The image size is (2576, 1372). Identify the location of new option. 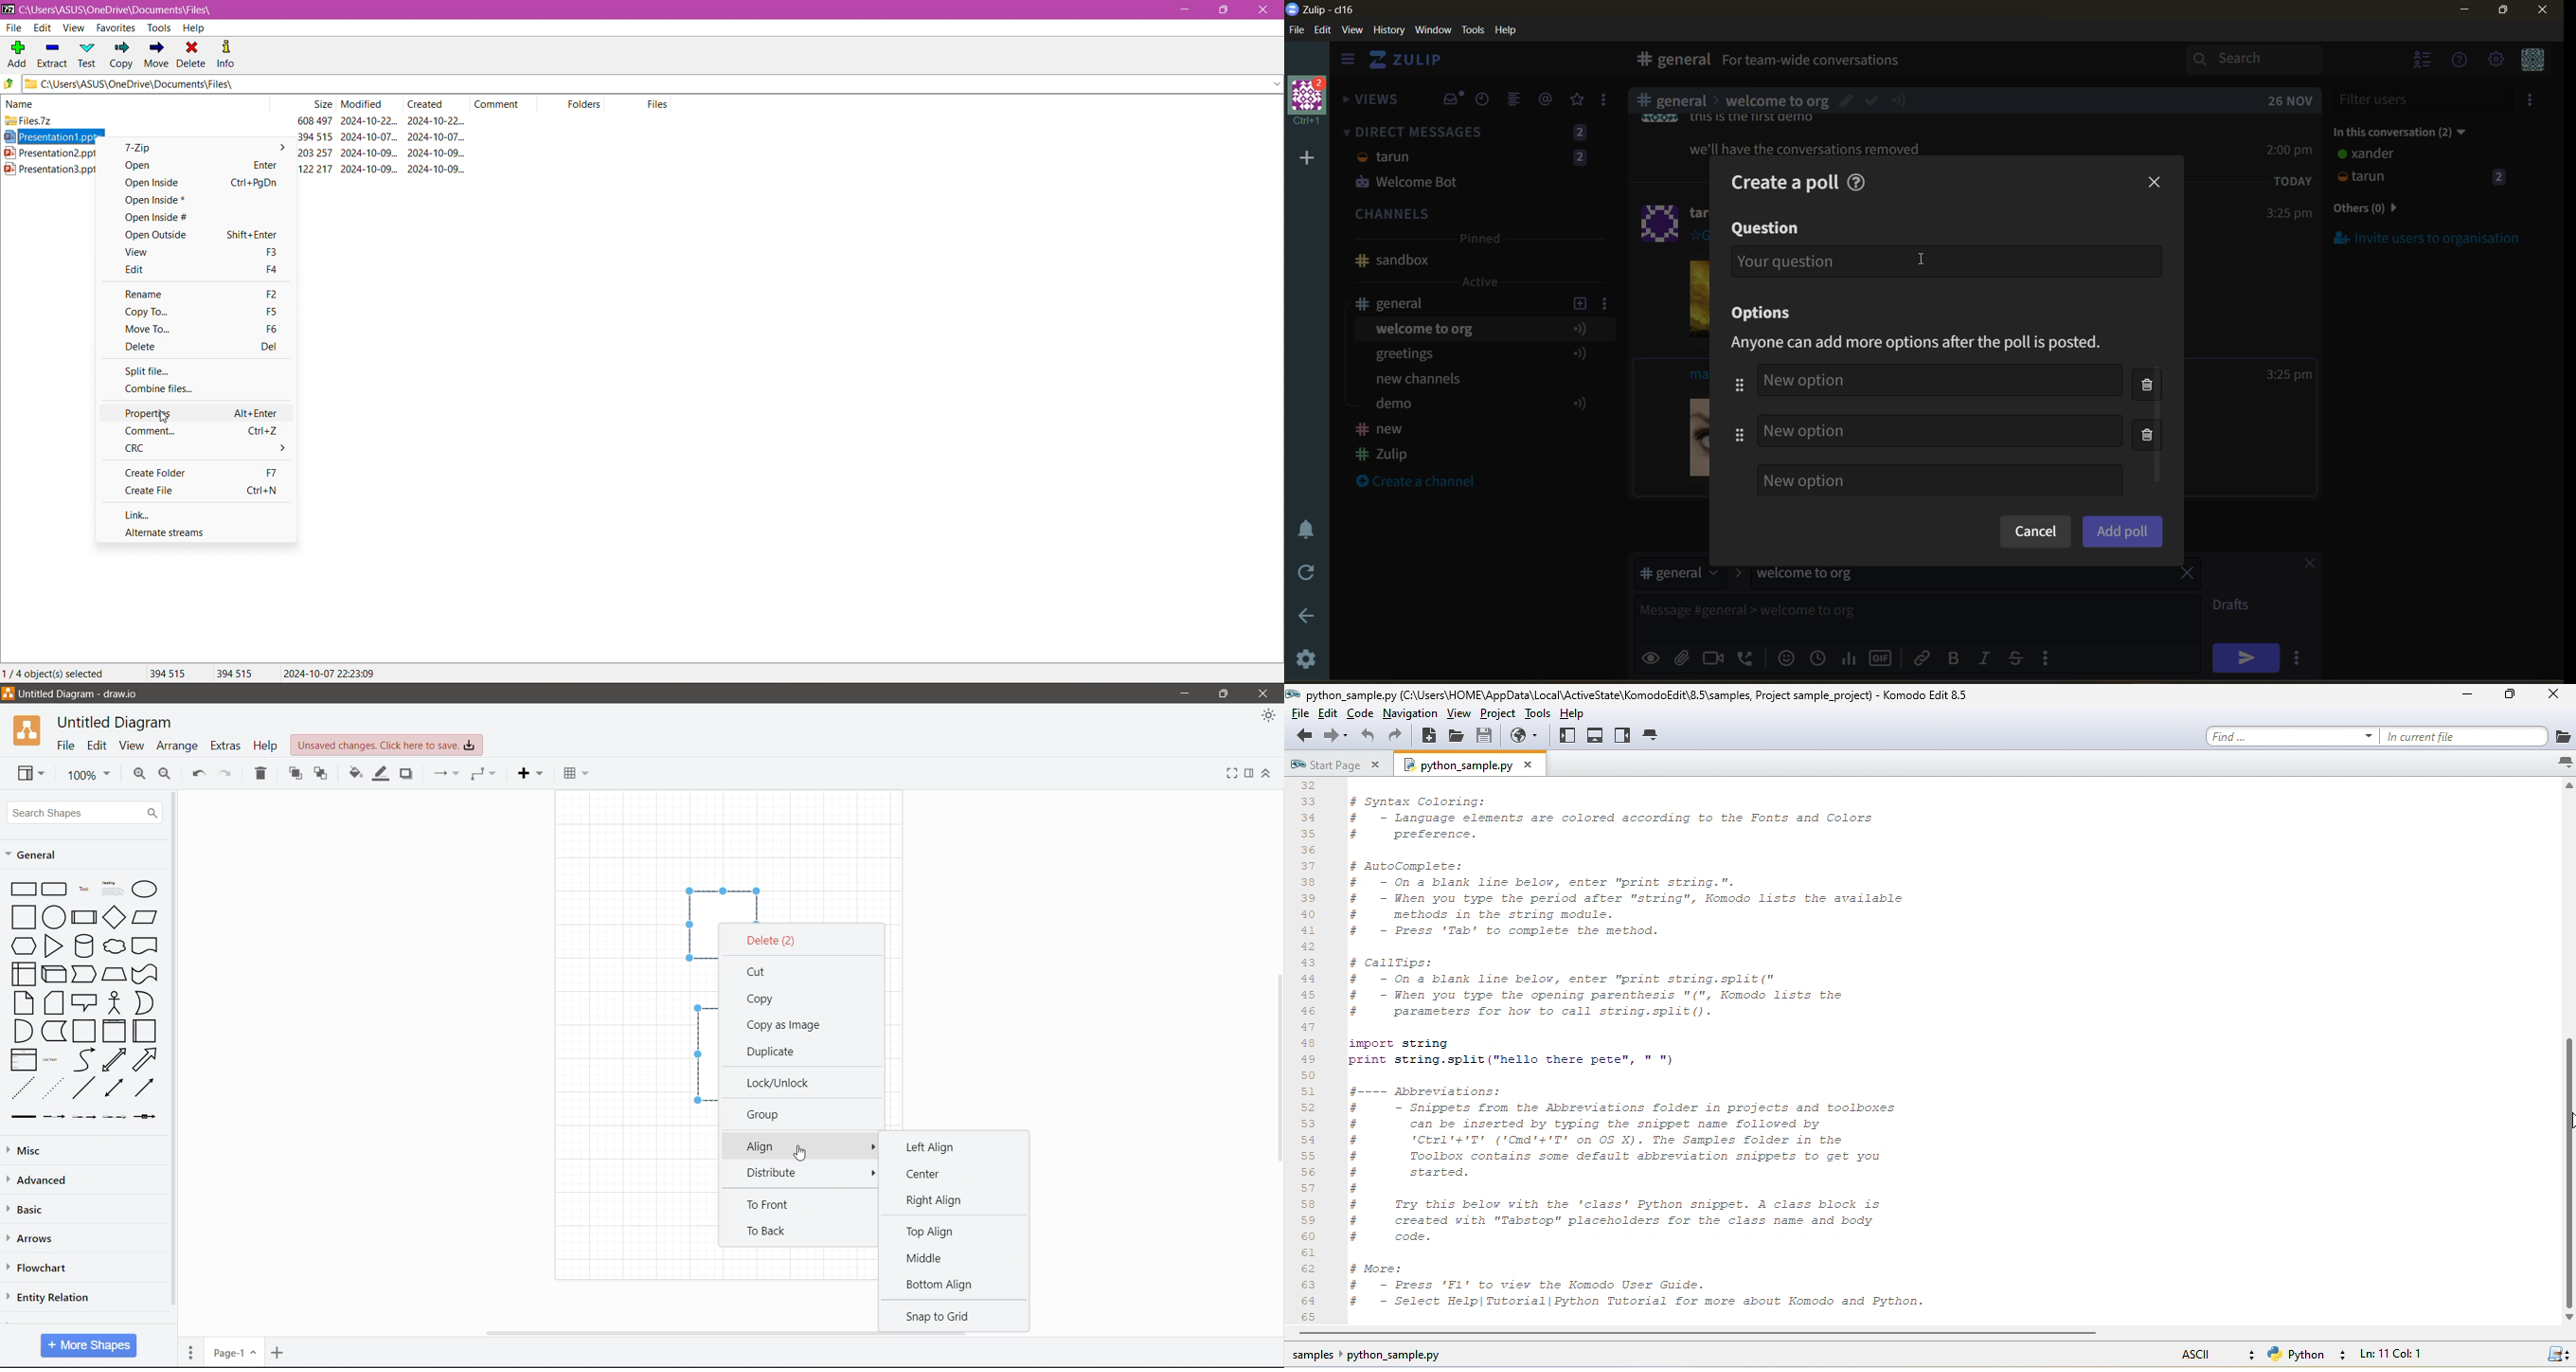
(1939, 480).